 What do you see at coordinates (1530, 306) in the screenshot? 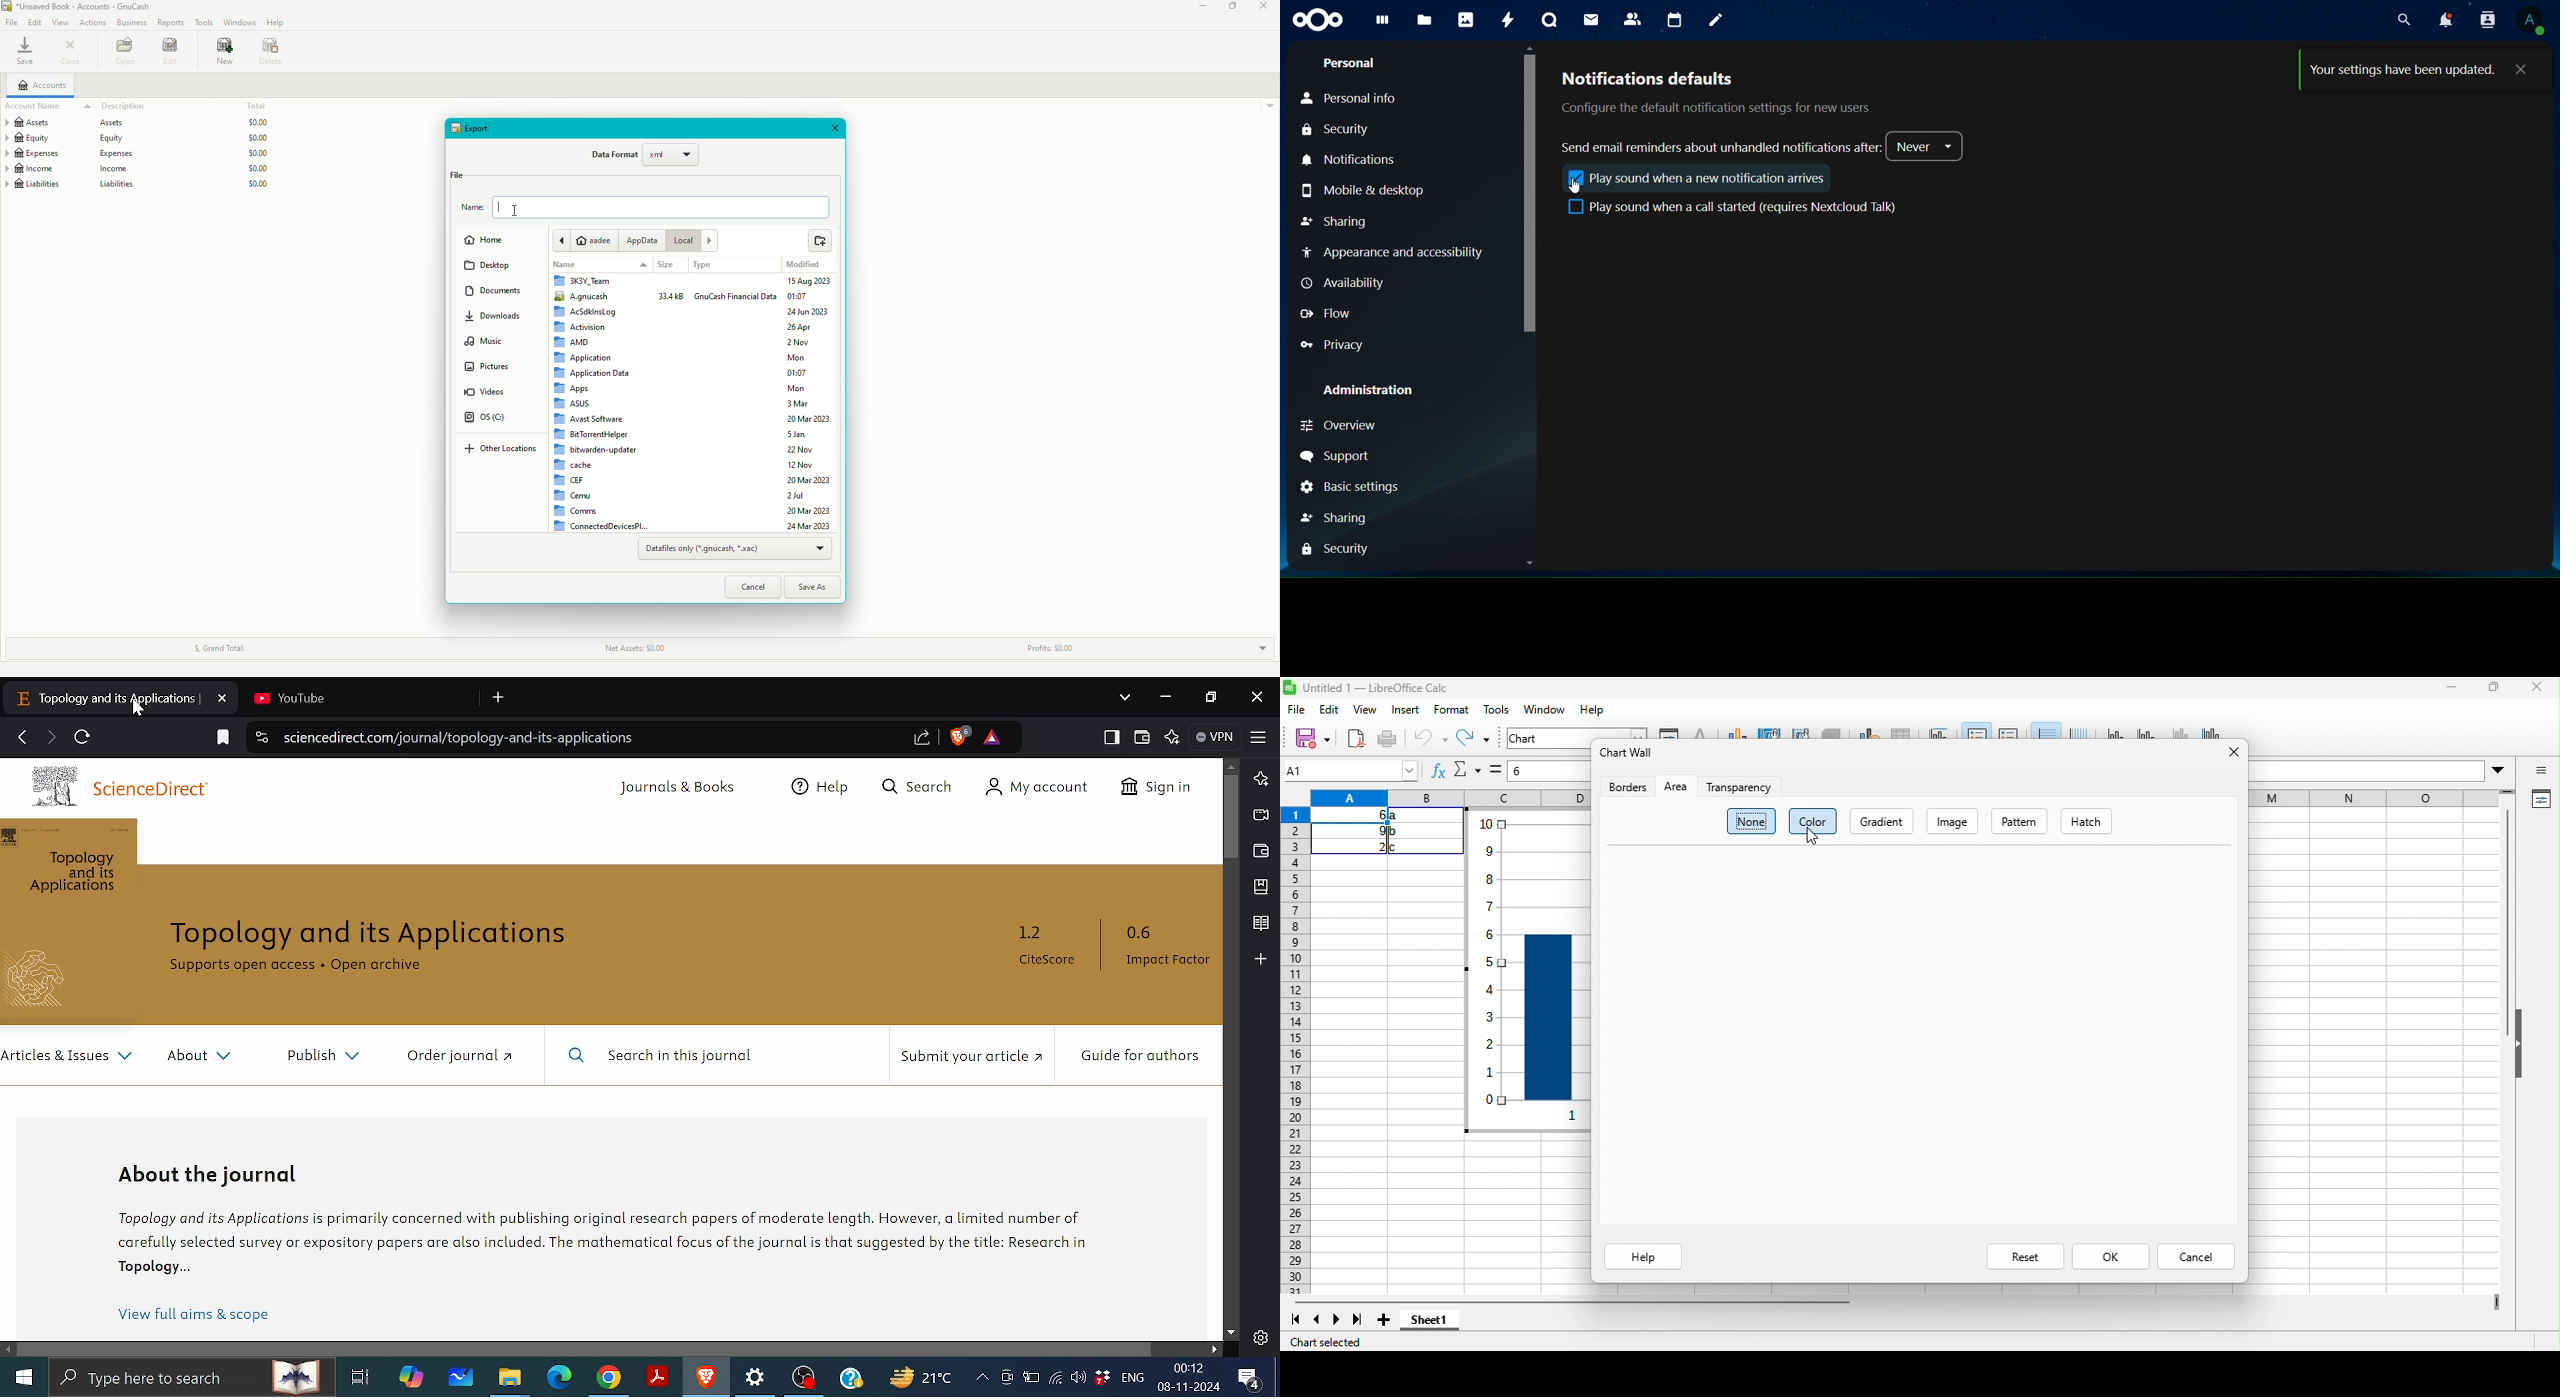
I see `Scrollbar` at bounding box center [1530, 306].